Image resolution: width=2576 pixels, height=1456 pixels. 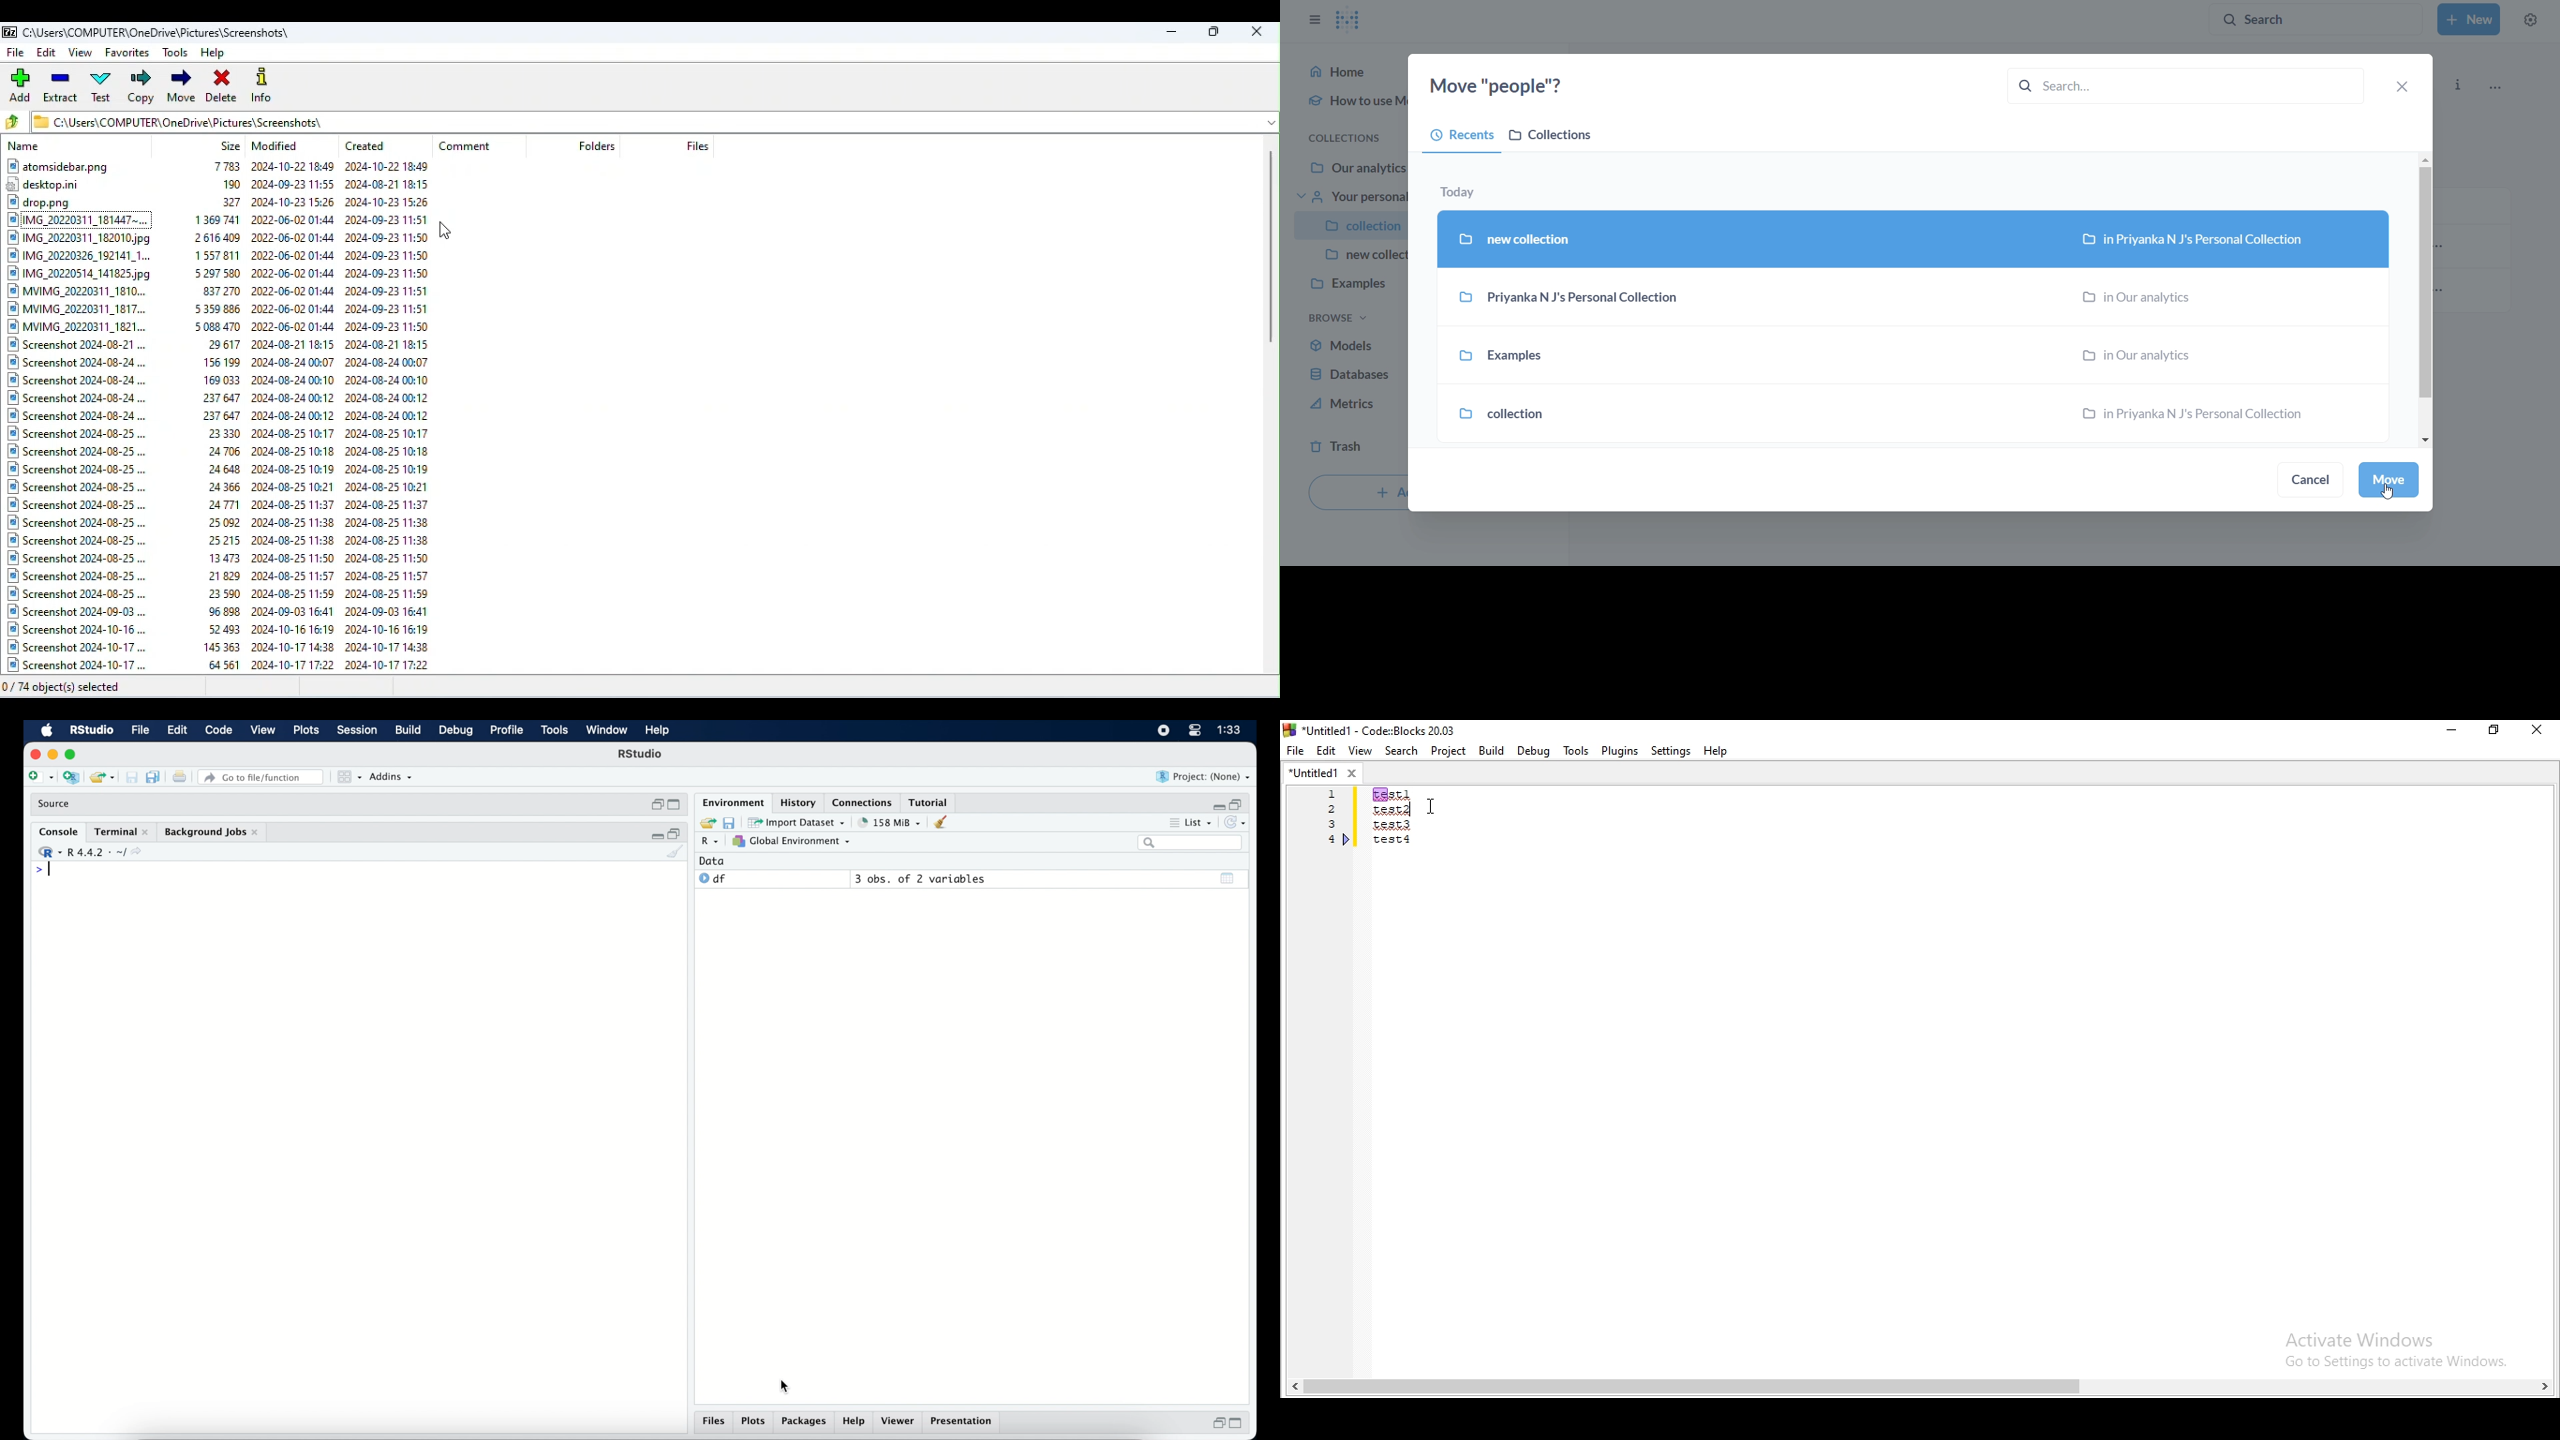 I want to click on print, so click(x=131, y=777).